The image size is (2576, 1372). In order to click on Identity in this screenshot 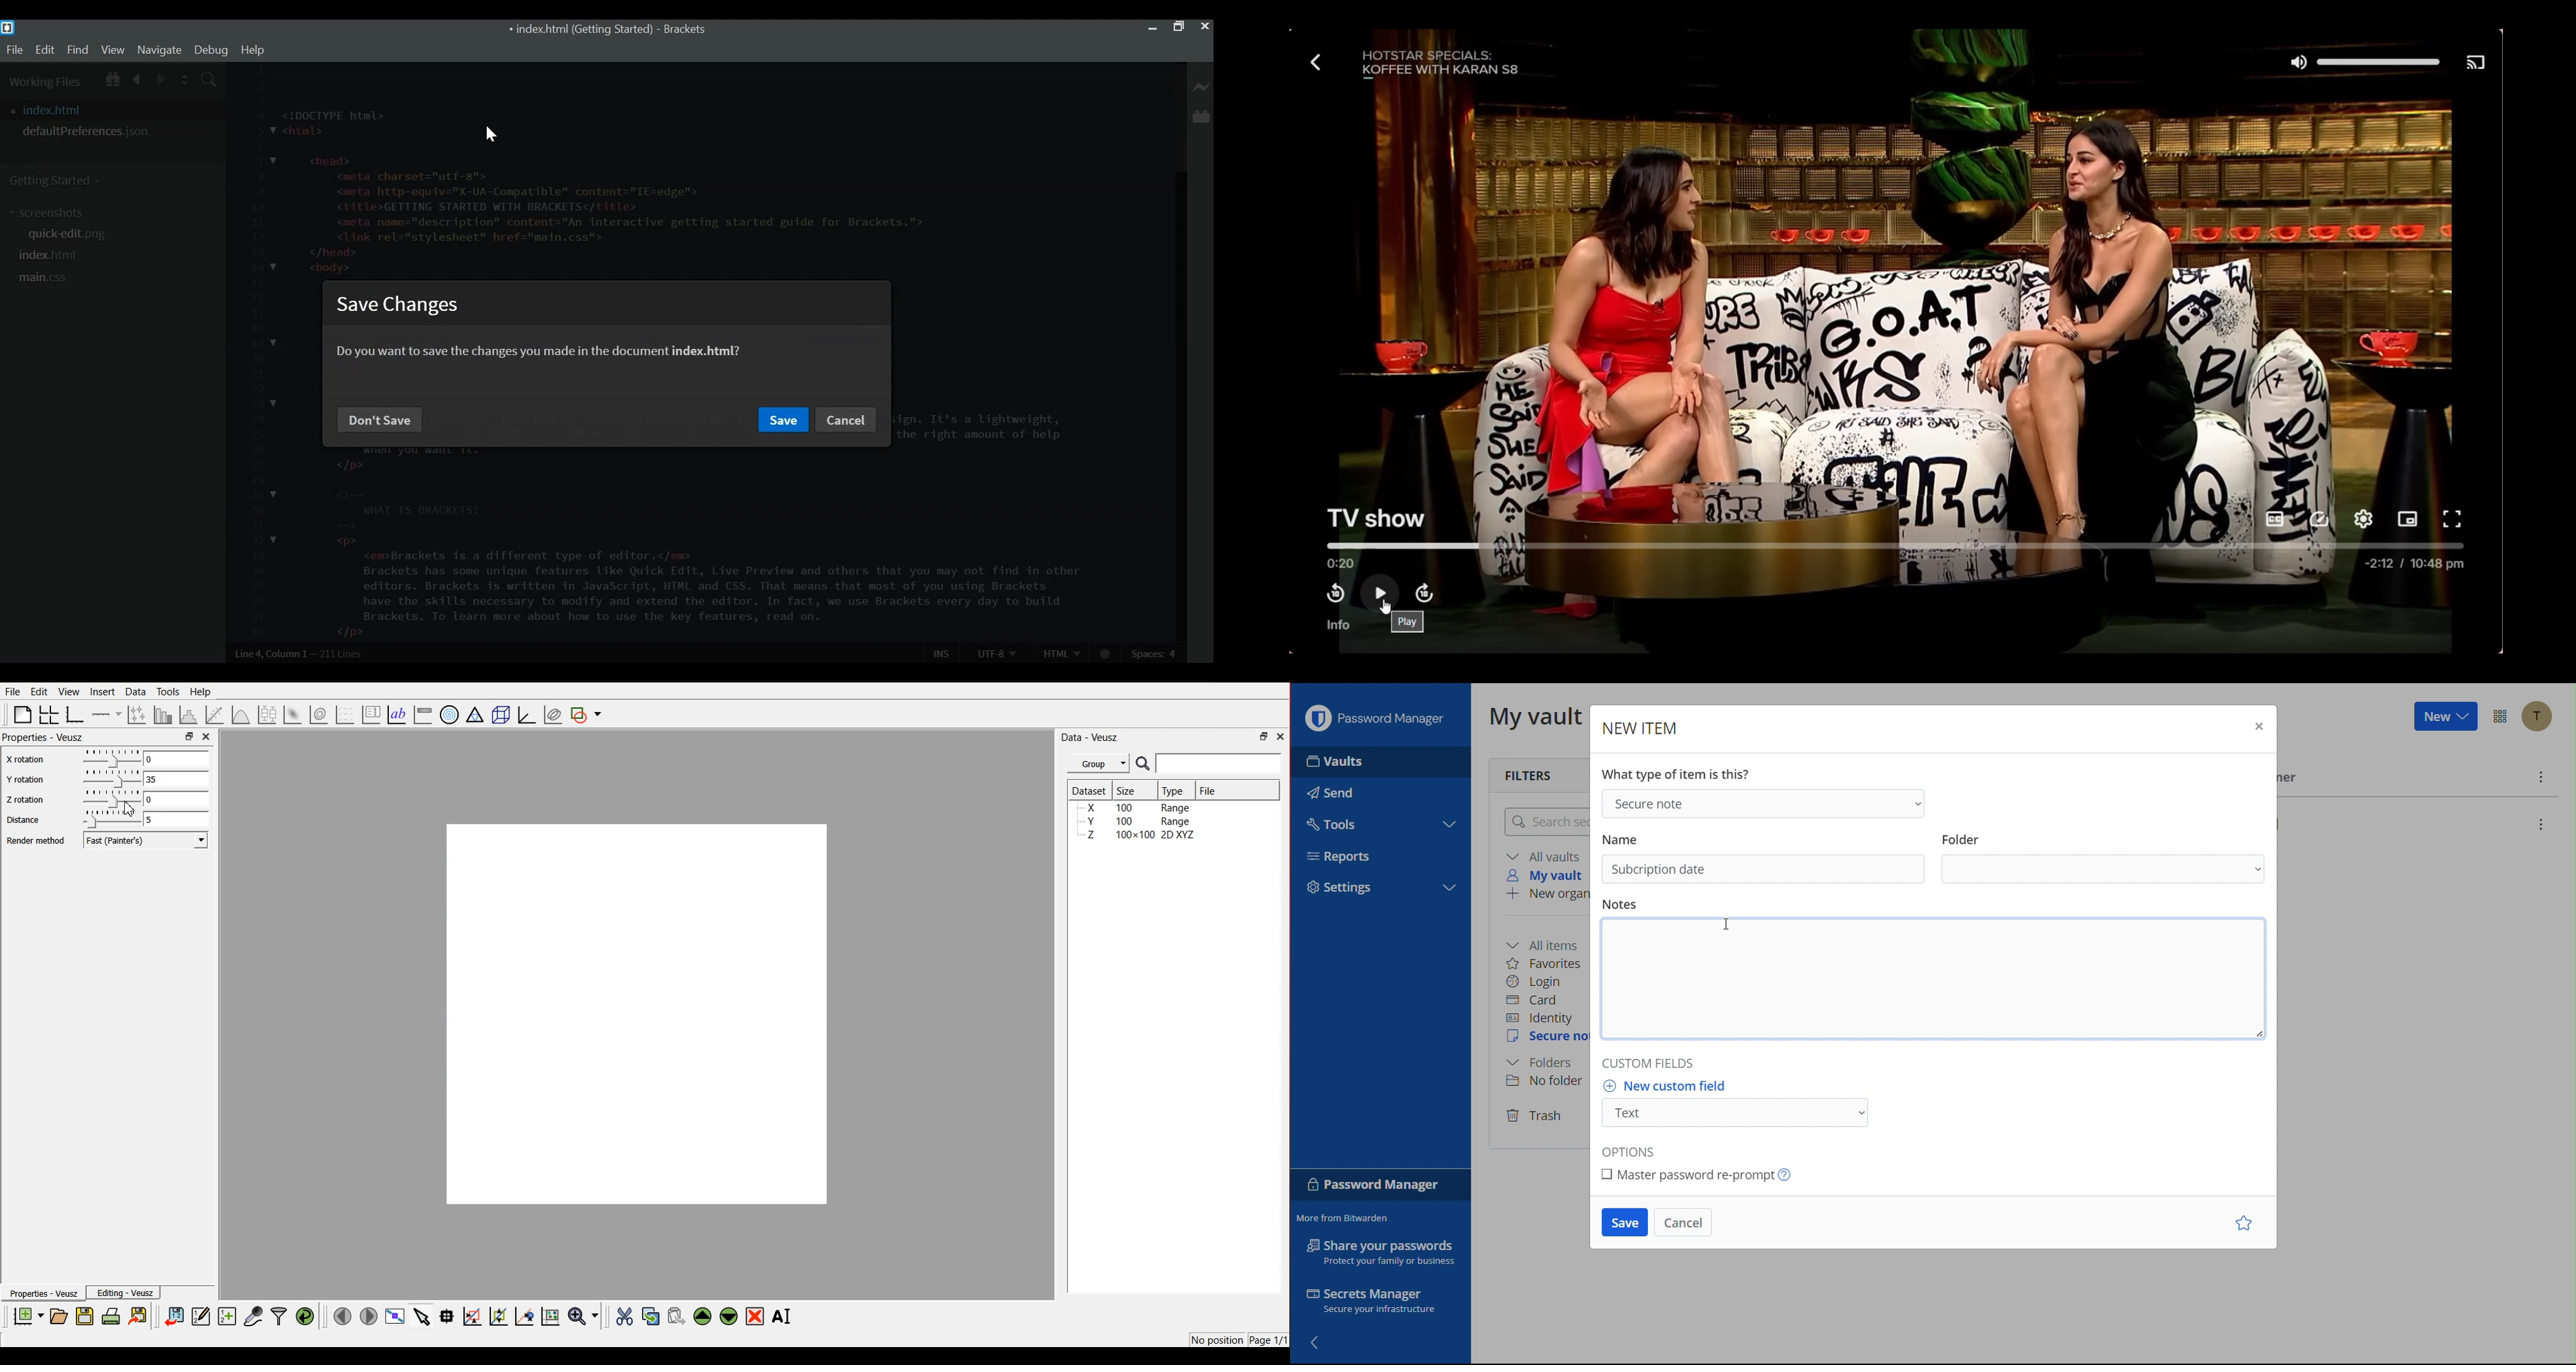, I will do `click(1540, 1019)`.